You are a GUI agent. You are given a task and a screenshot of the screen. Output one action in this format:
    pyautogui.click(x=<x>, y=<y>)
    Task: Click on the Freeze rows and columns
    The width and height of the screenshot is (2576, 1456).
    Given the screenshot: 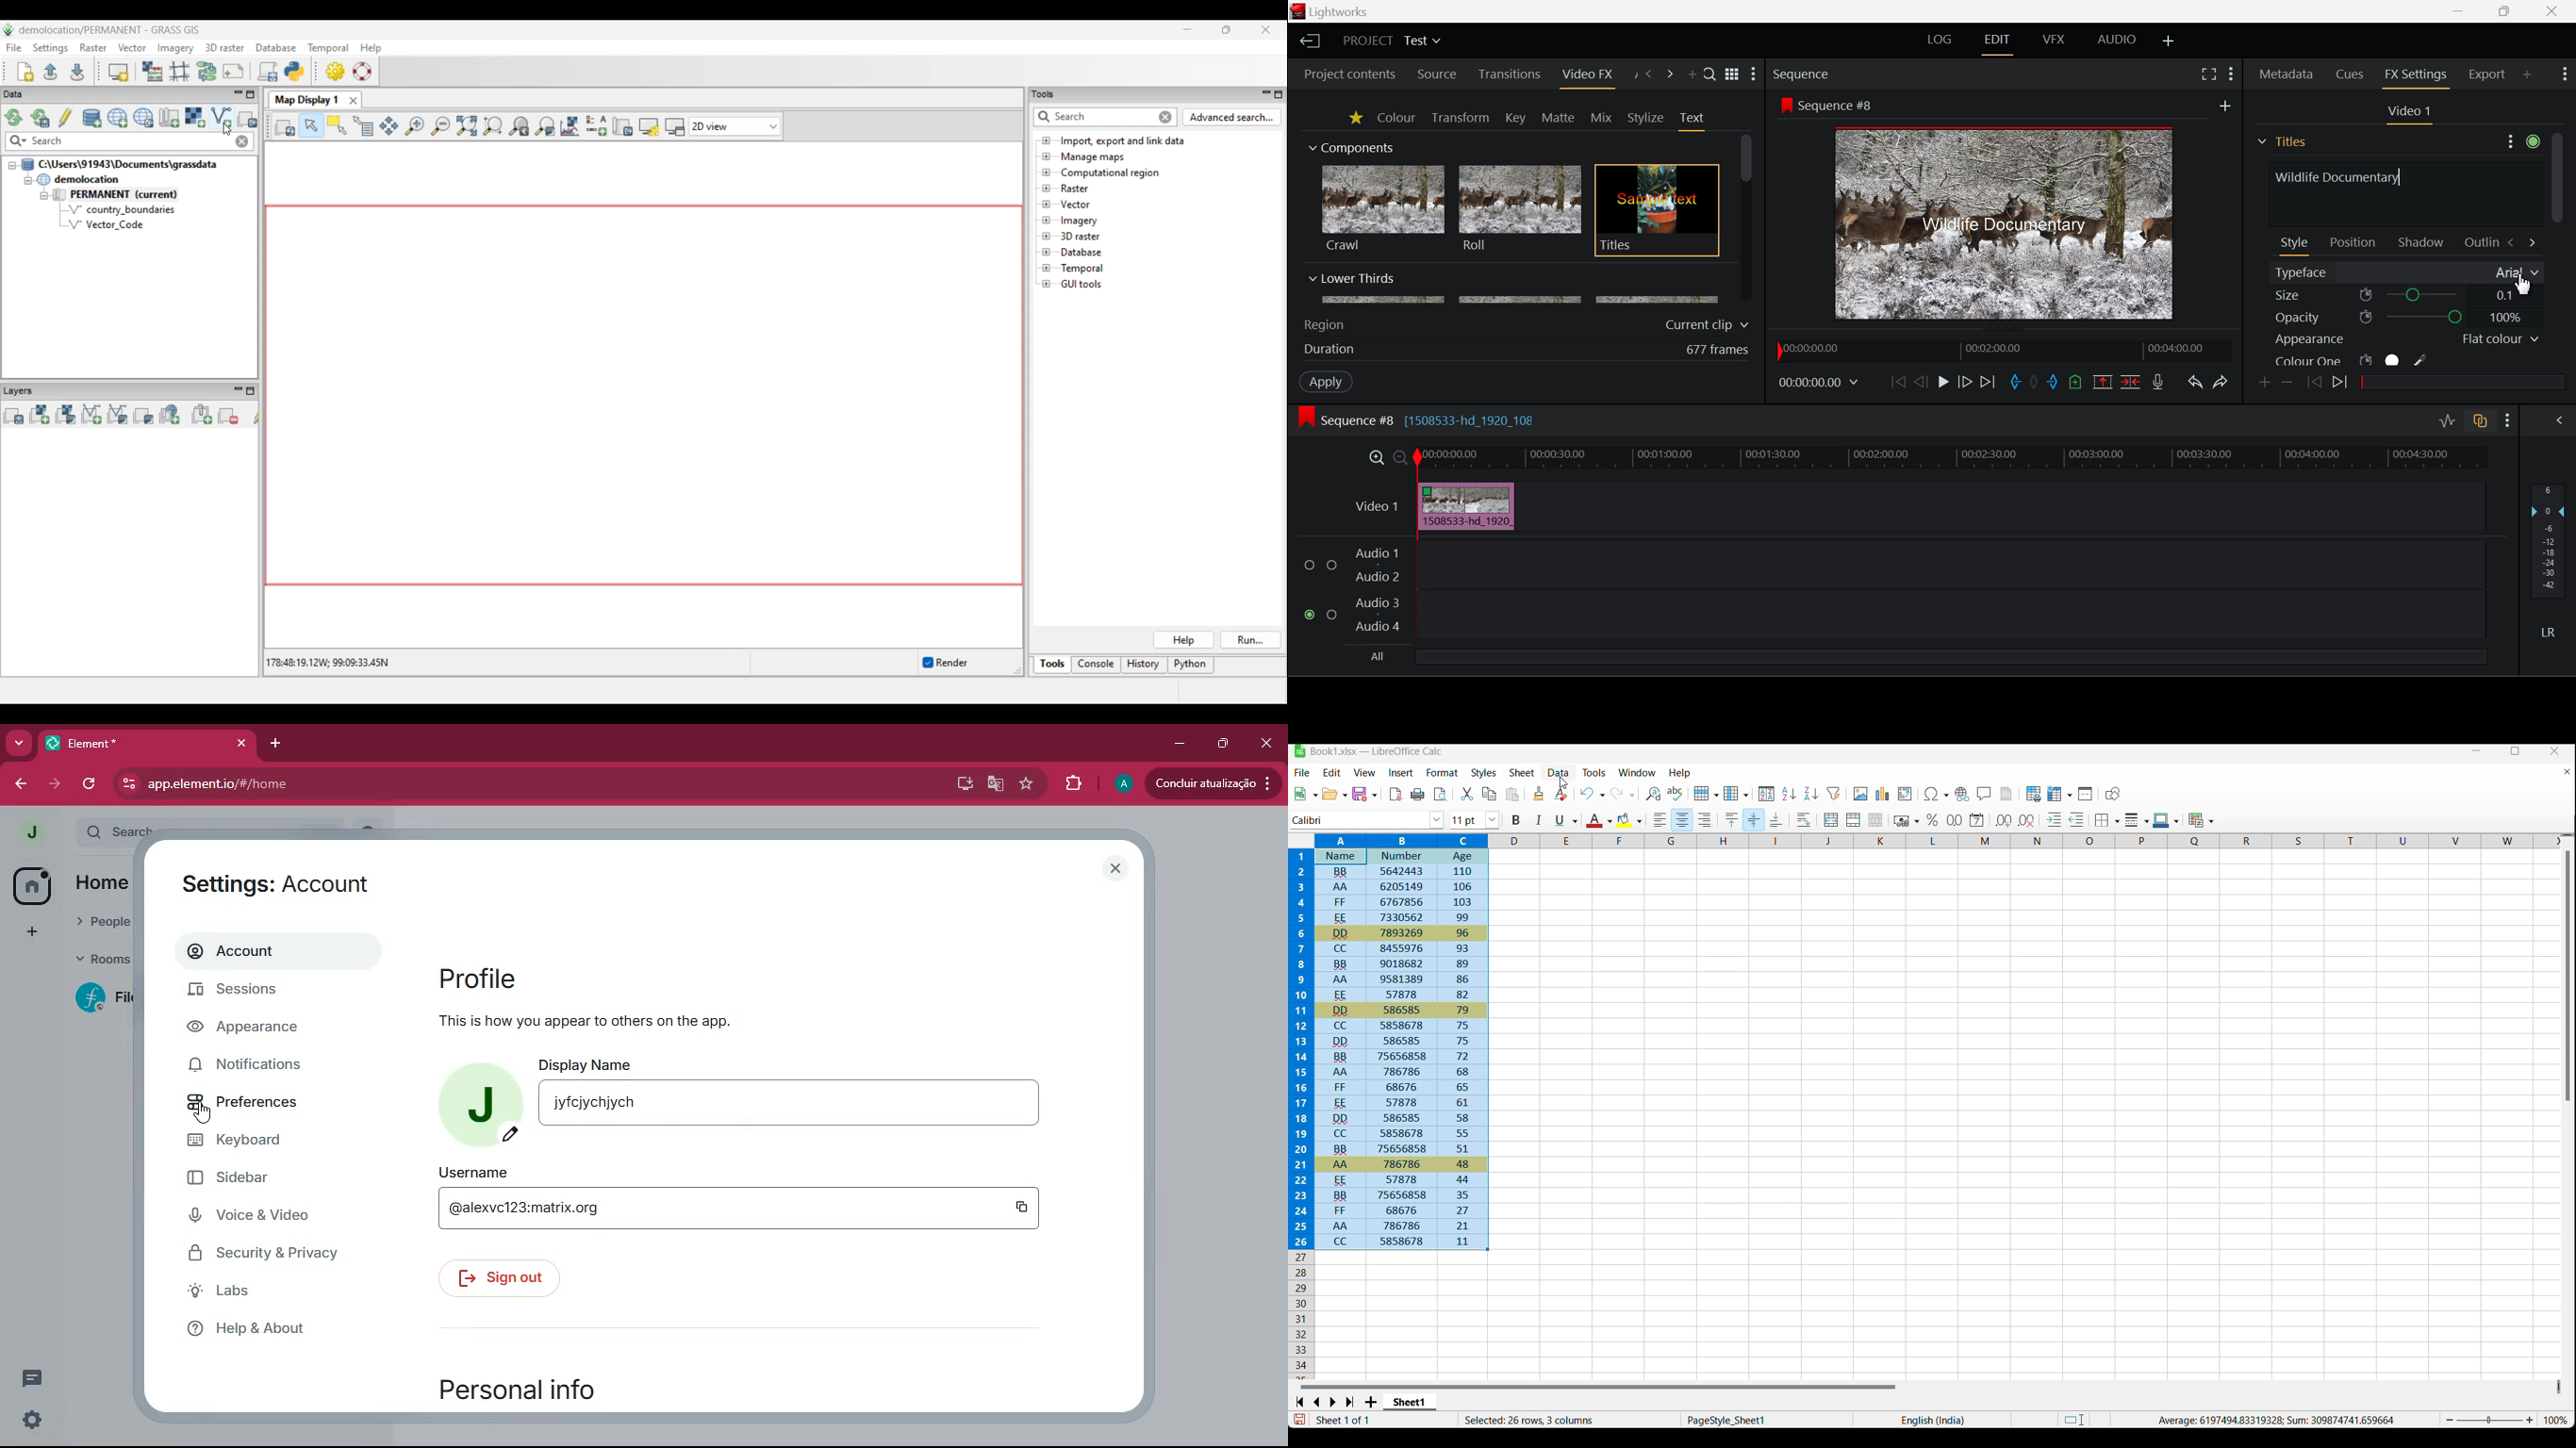 What is the action you would take?
    pyautogui.click(x=2060, y=794)
    